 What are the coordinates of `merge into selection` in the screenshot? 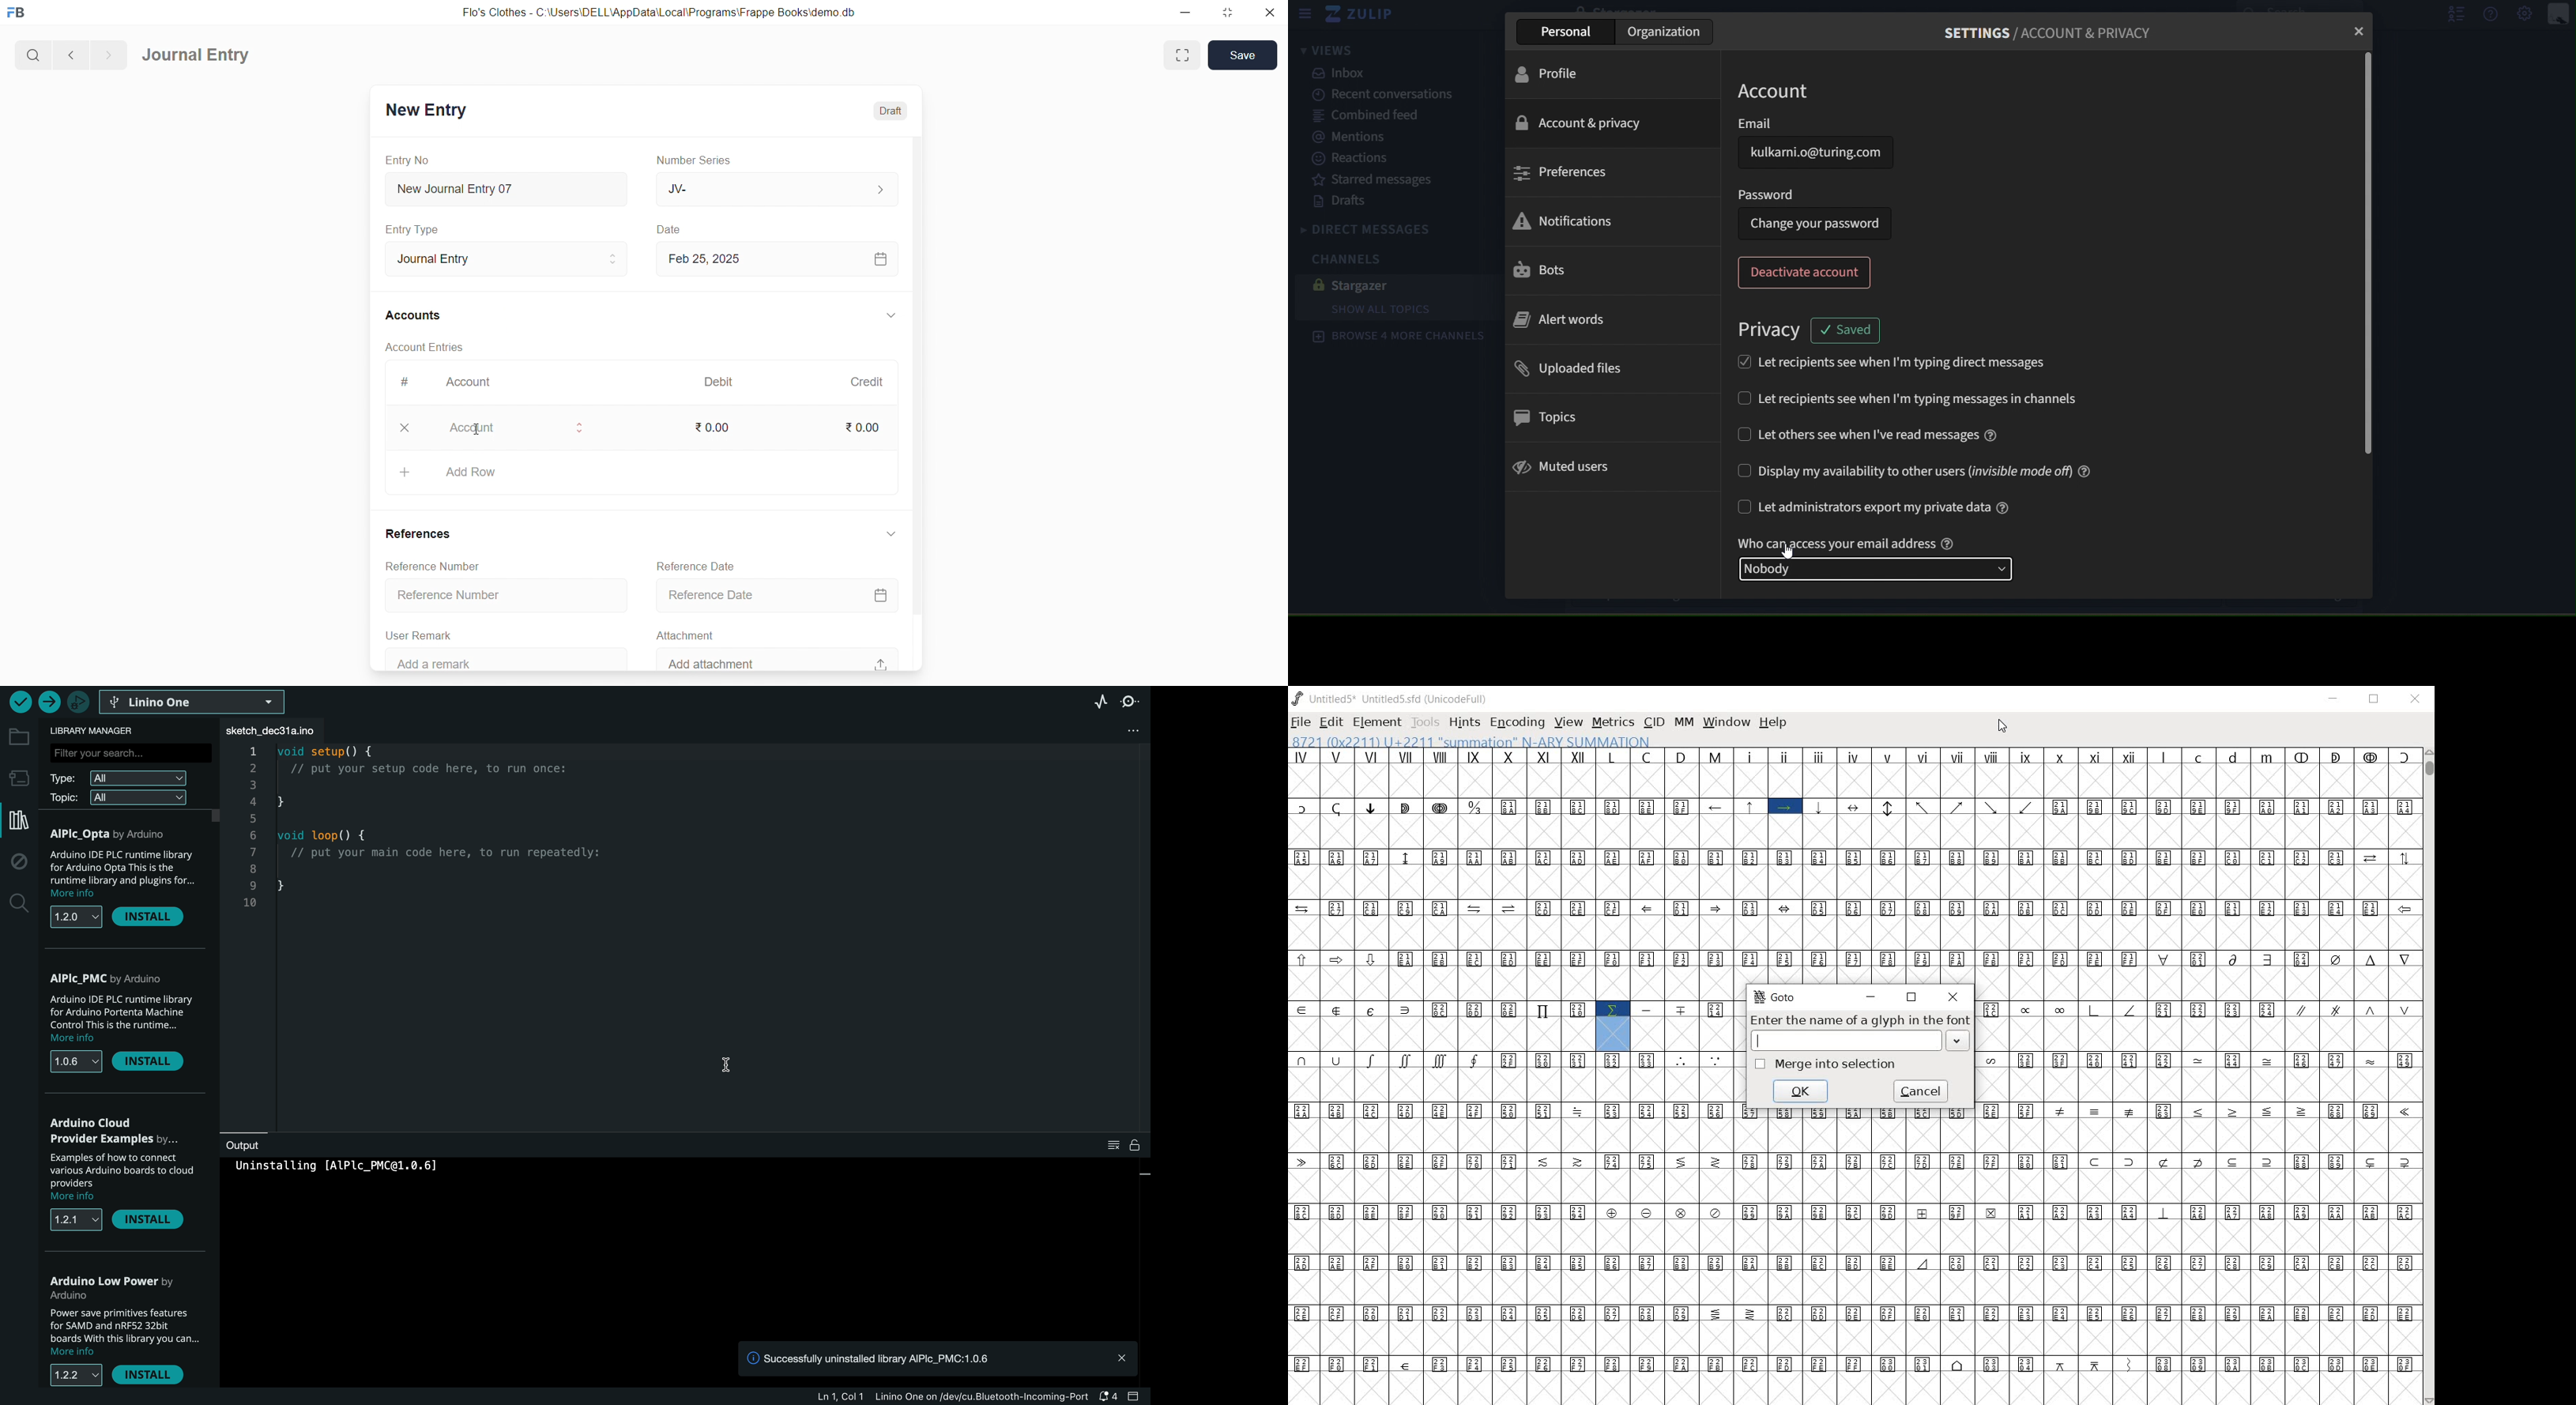 It's located at (1828, 1064).